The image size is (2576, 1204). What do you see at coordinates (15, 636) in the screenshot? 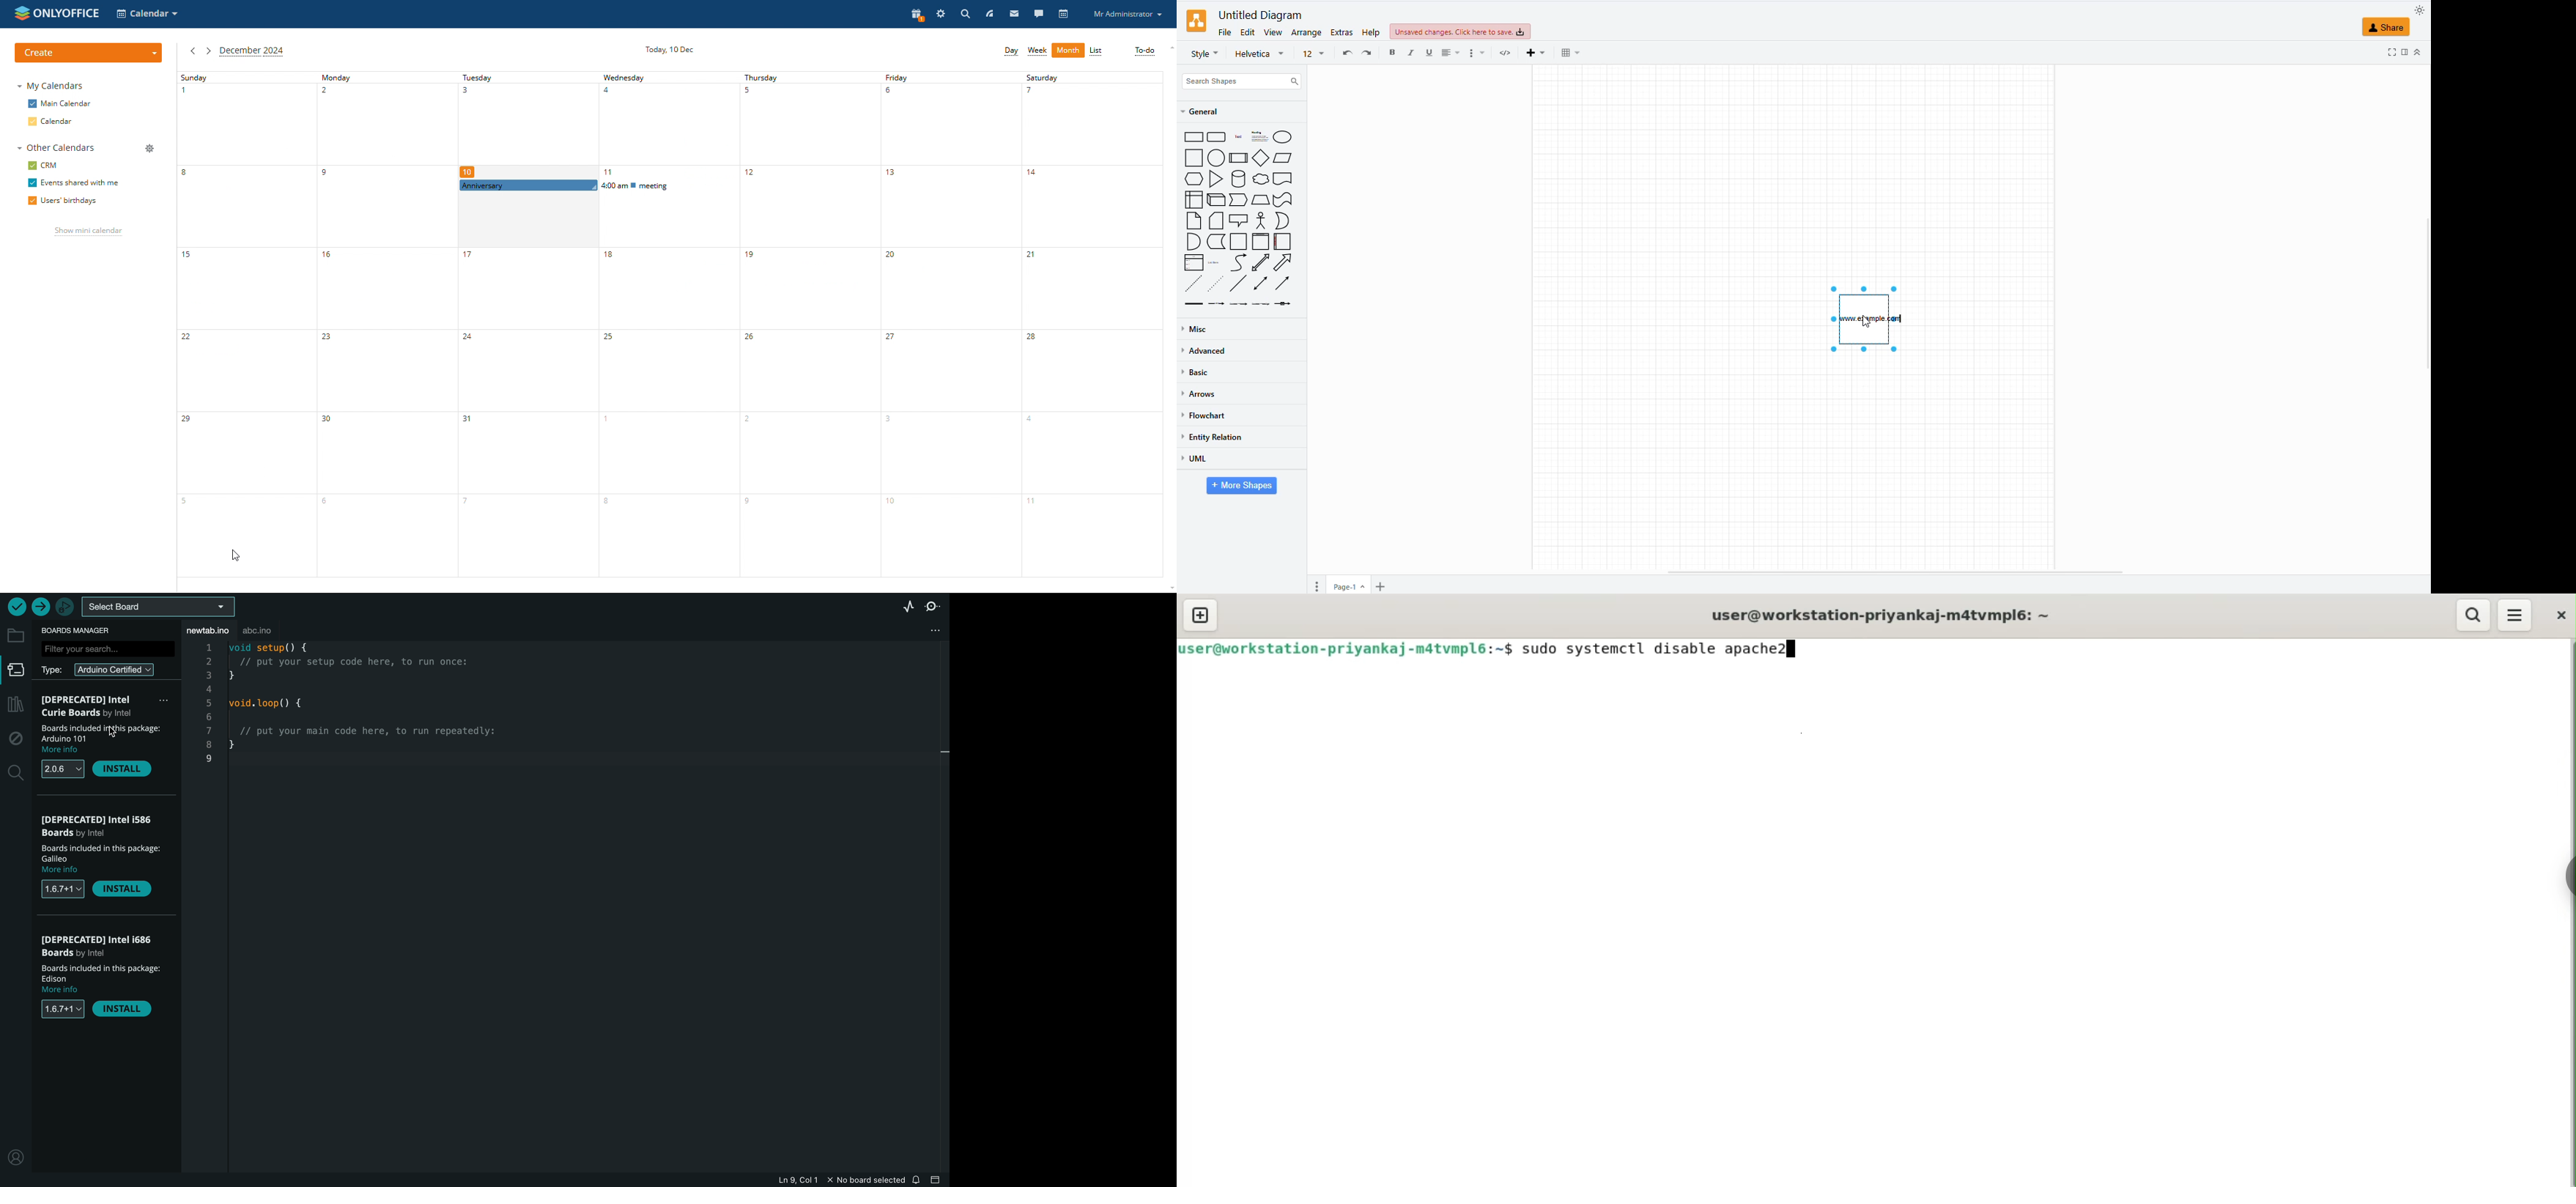
I see `folder` at bounding box center [15, 636].